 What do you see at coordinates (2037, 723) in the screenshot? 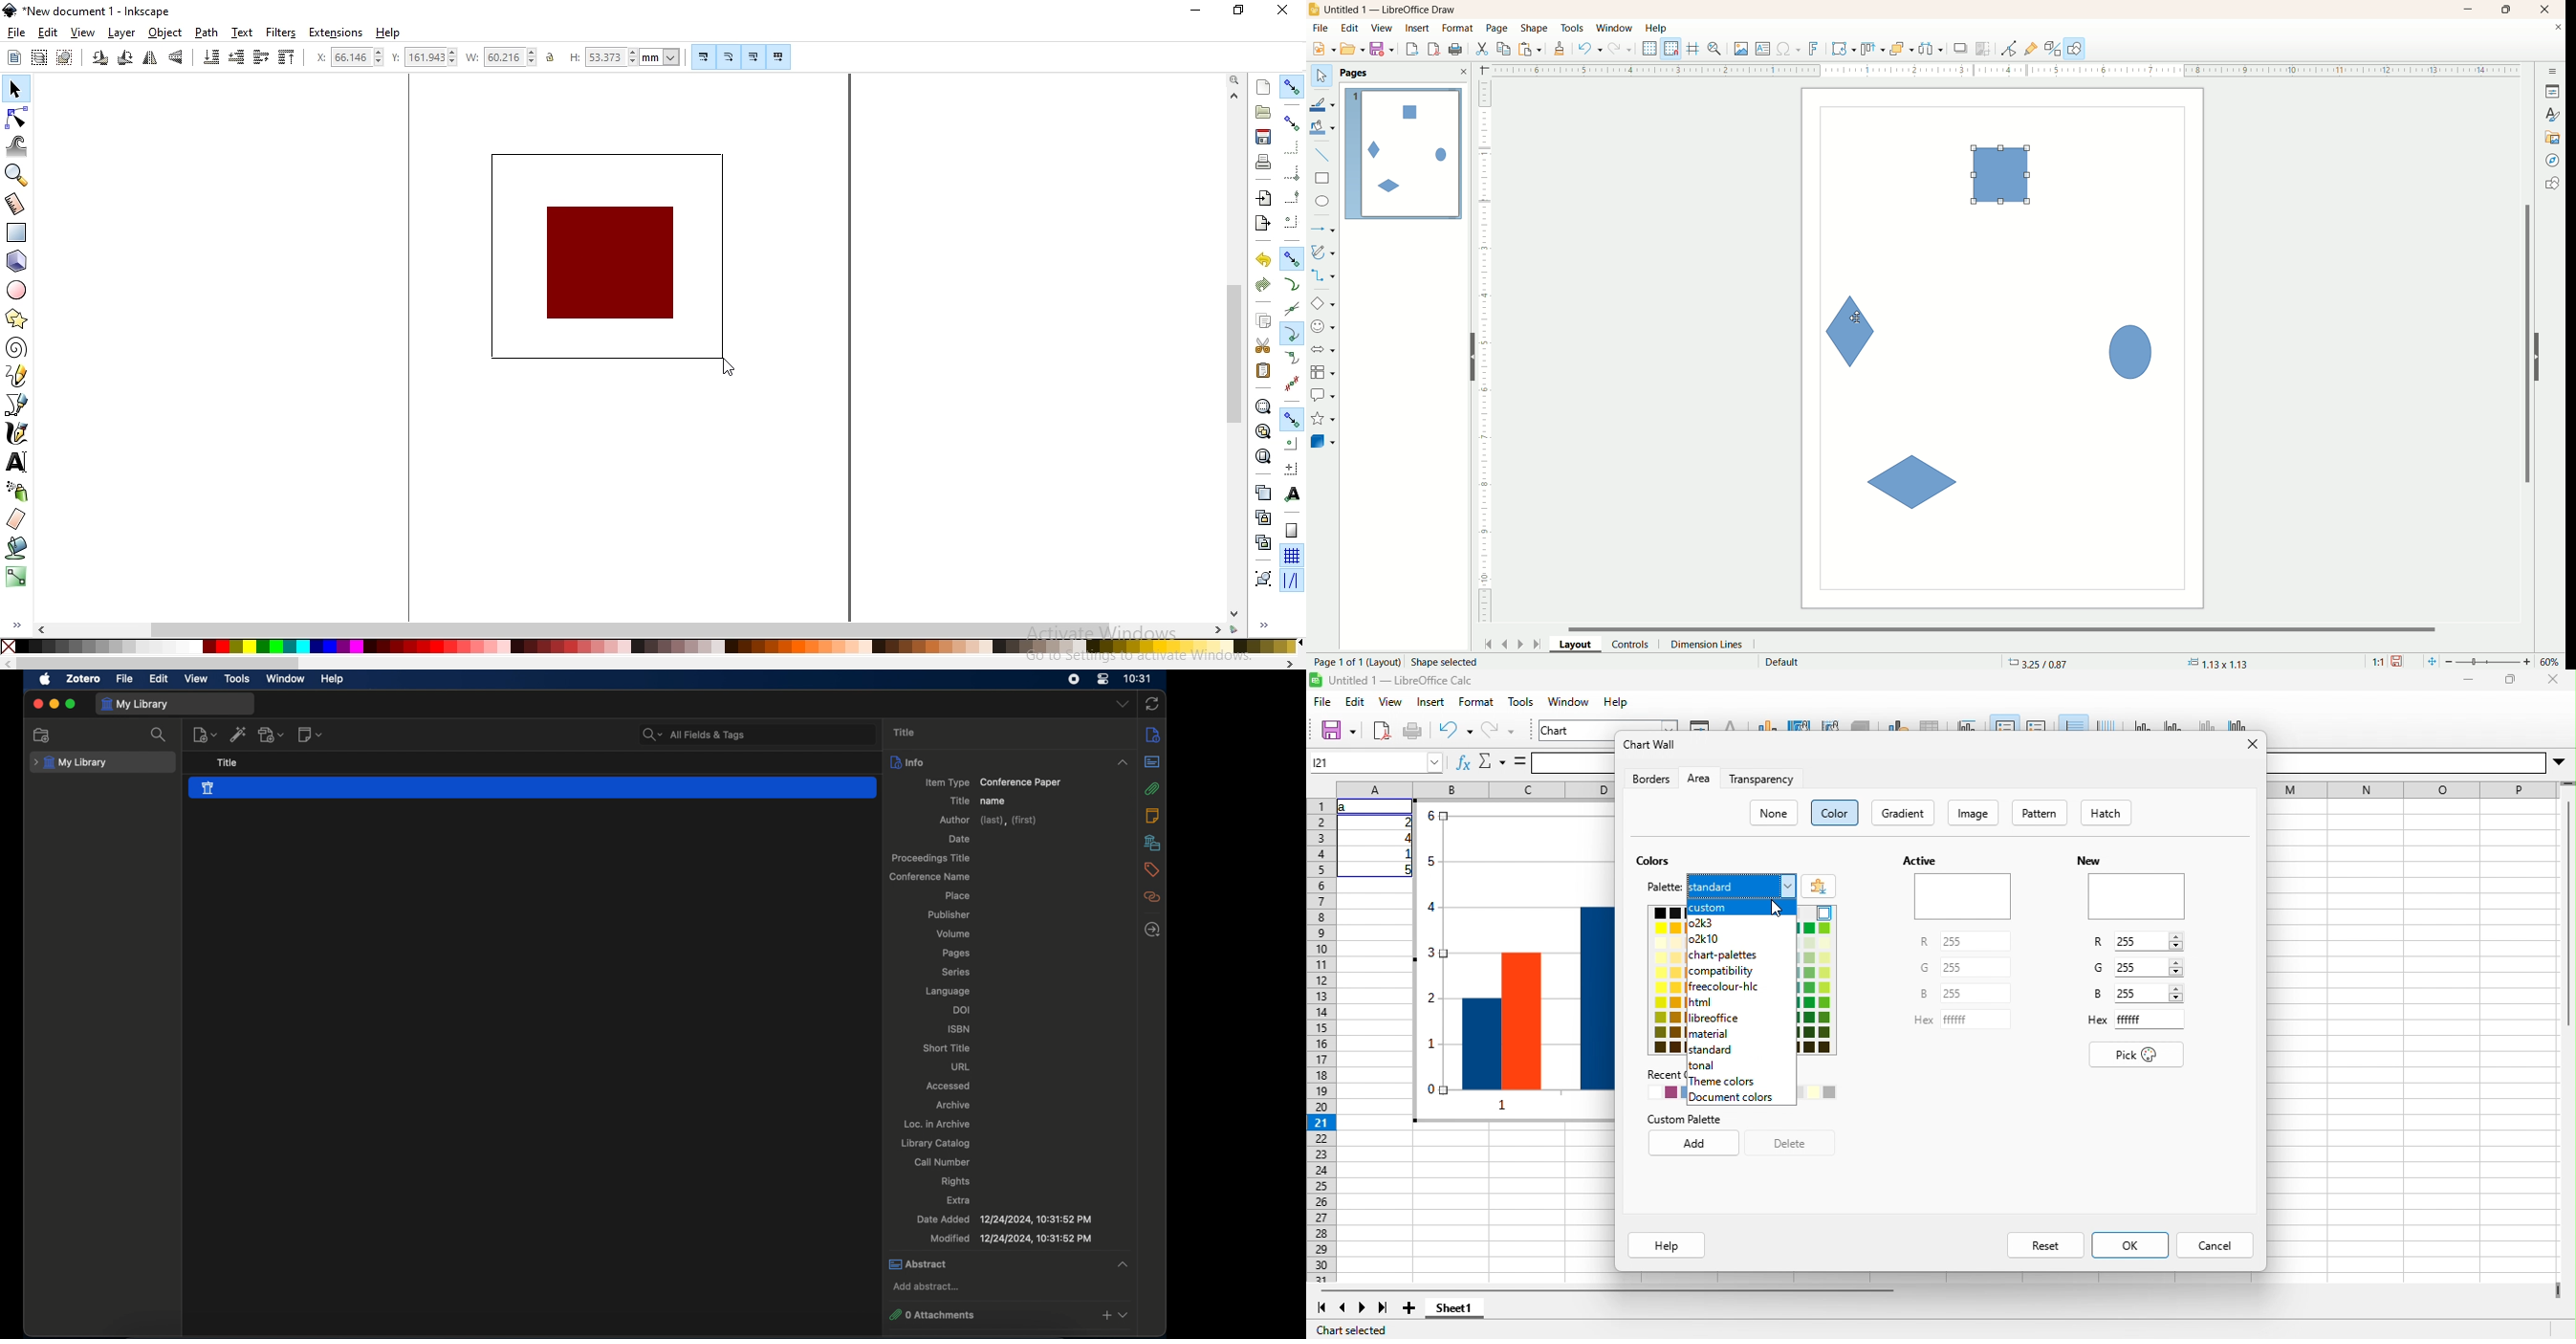
I see `legend` at bounding box center [2037, 723].